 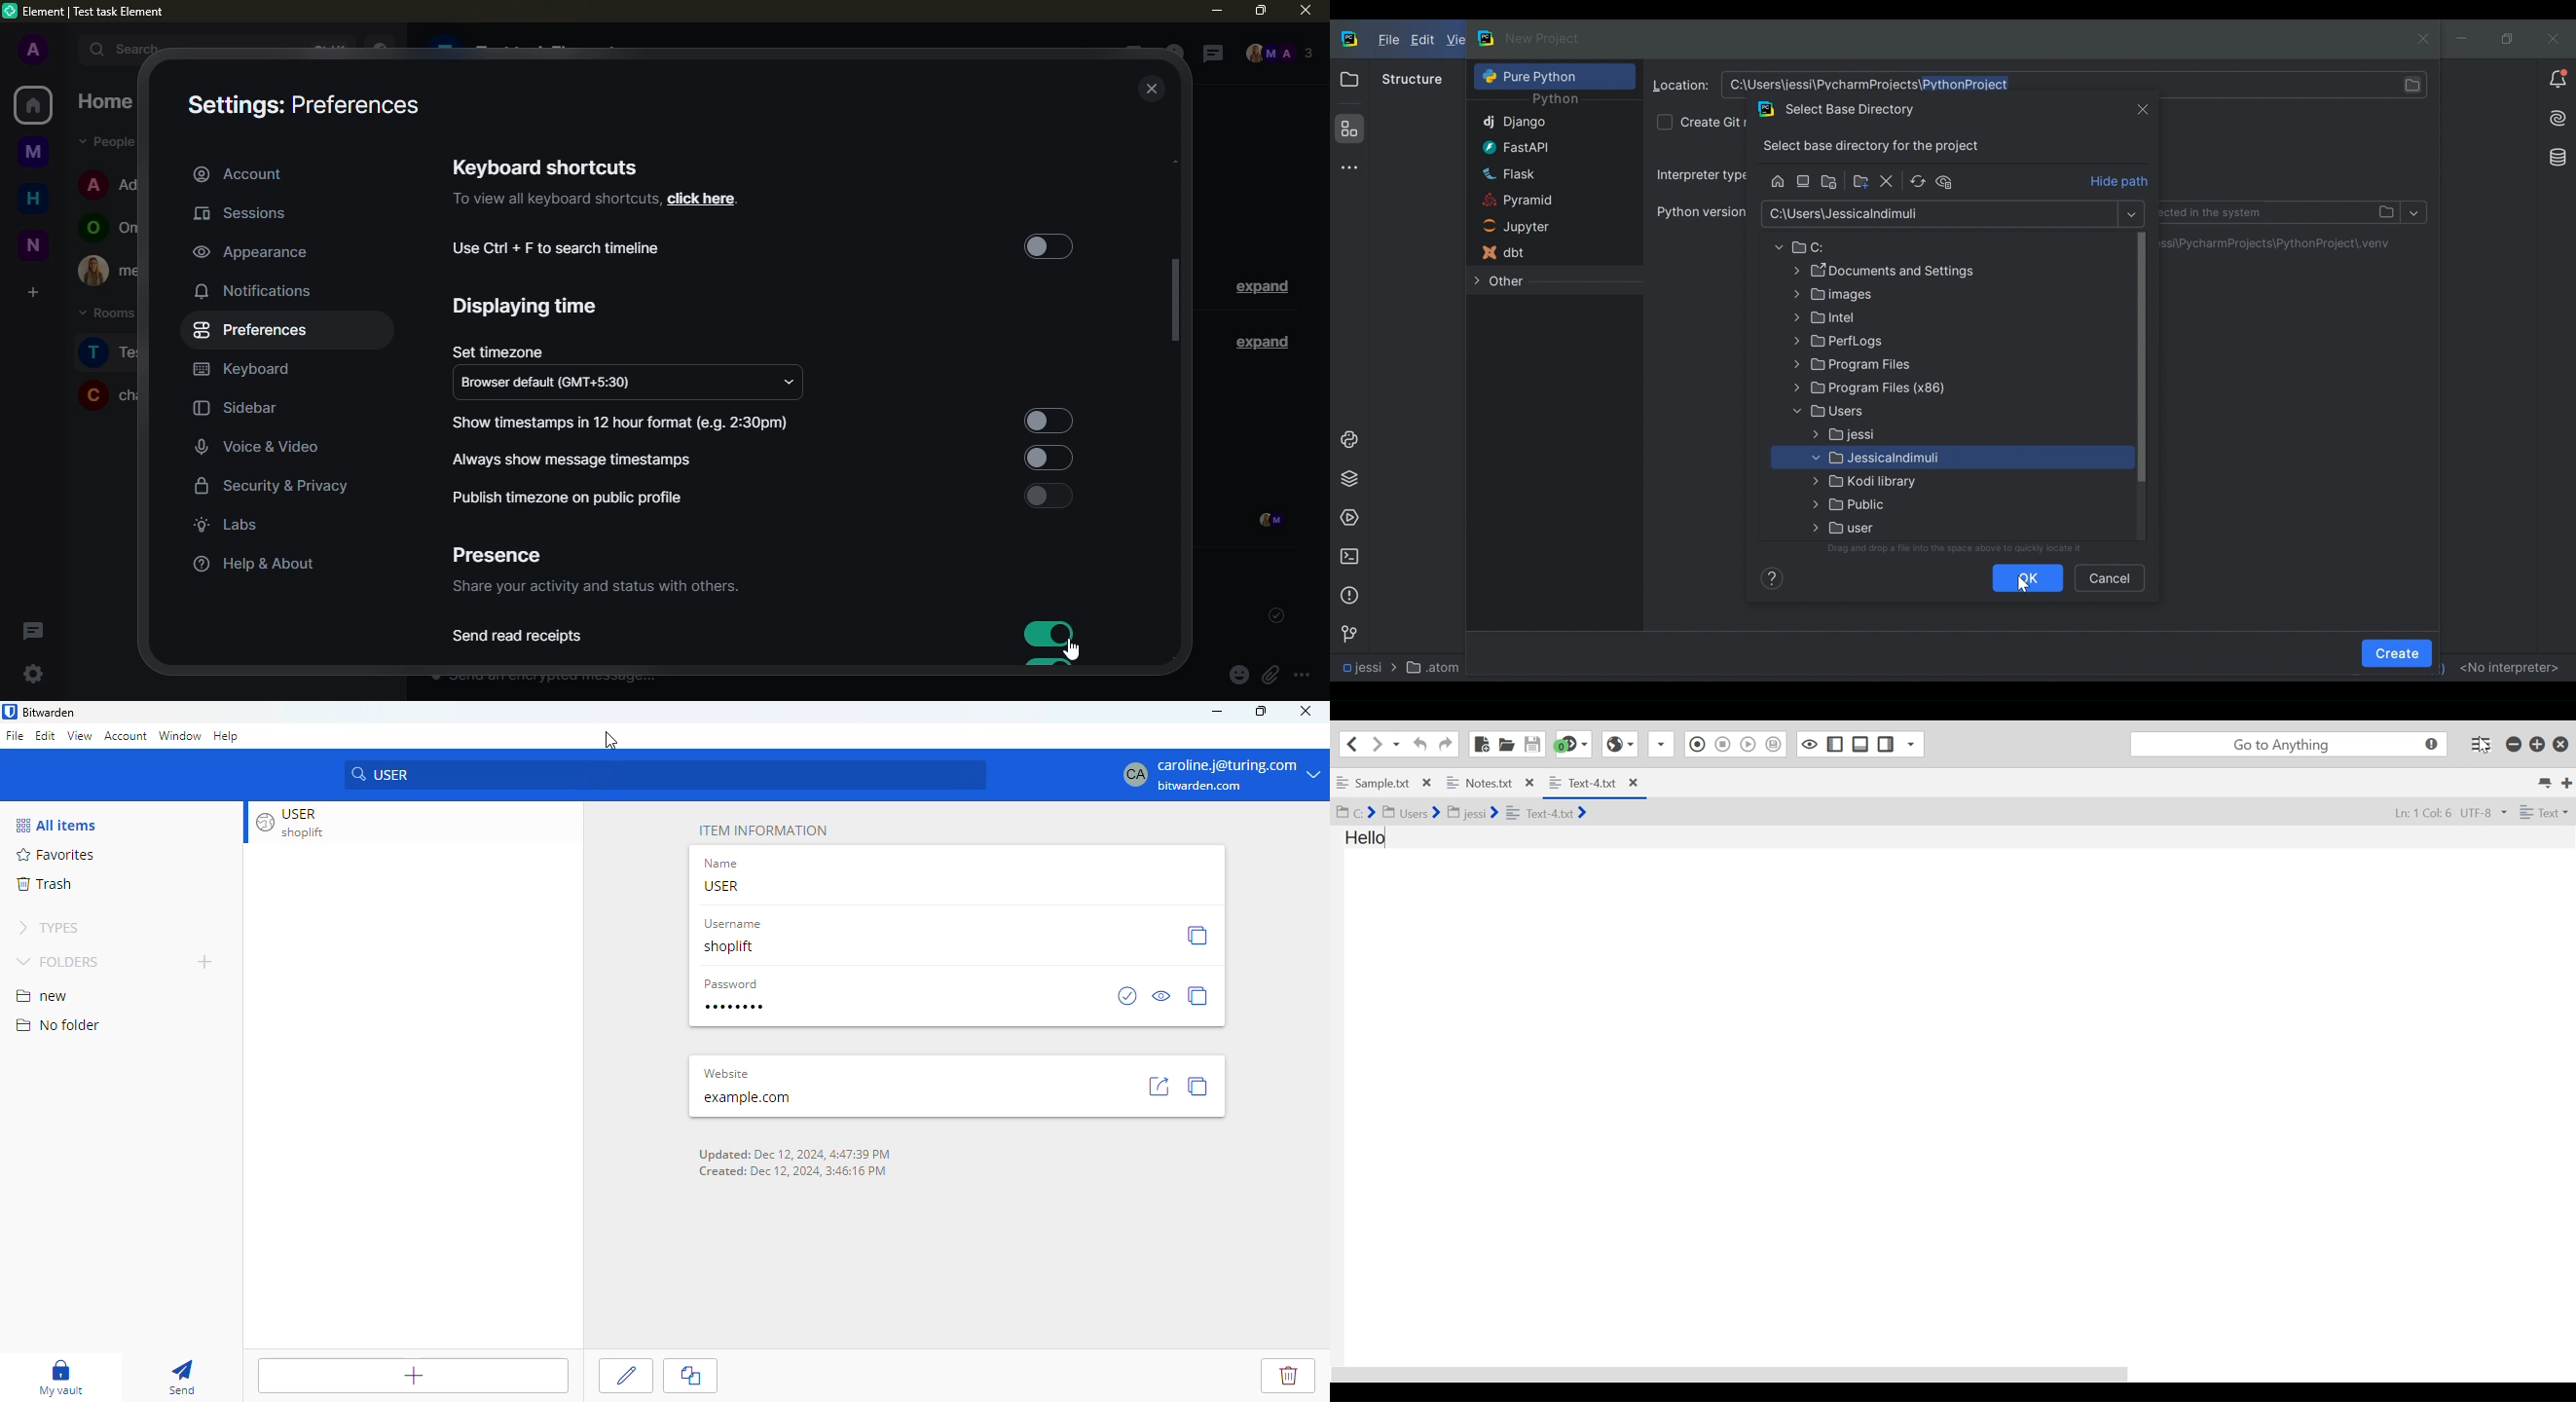 I want to click on info, so click(x=594, y=588).